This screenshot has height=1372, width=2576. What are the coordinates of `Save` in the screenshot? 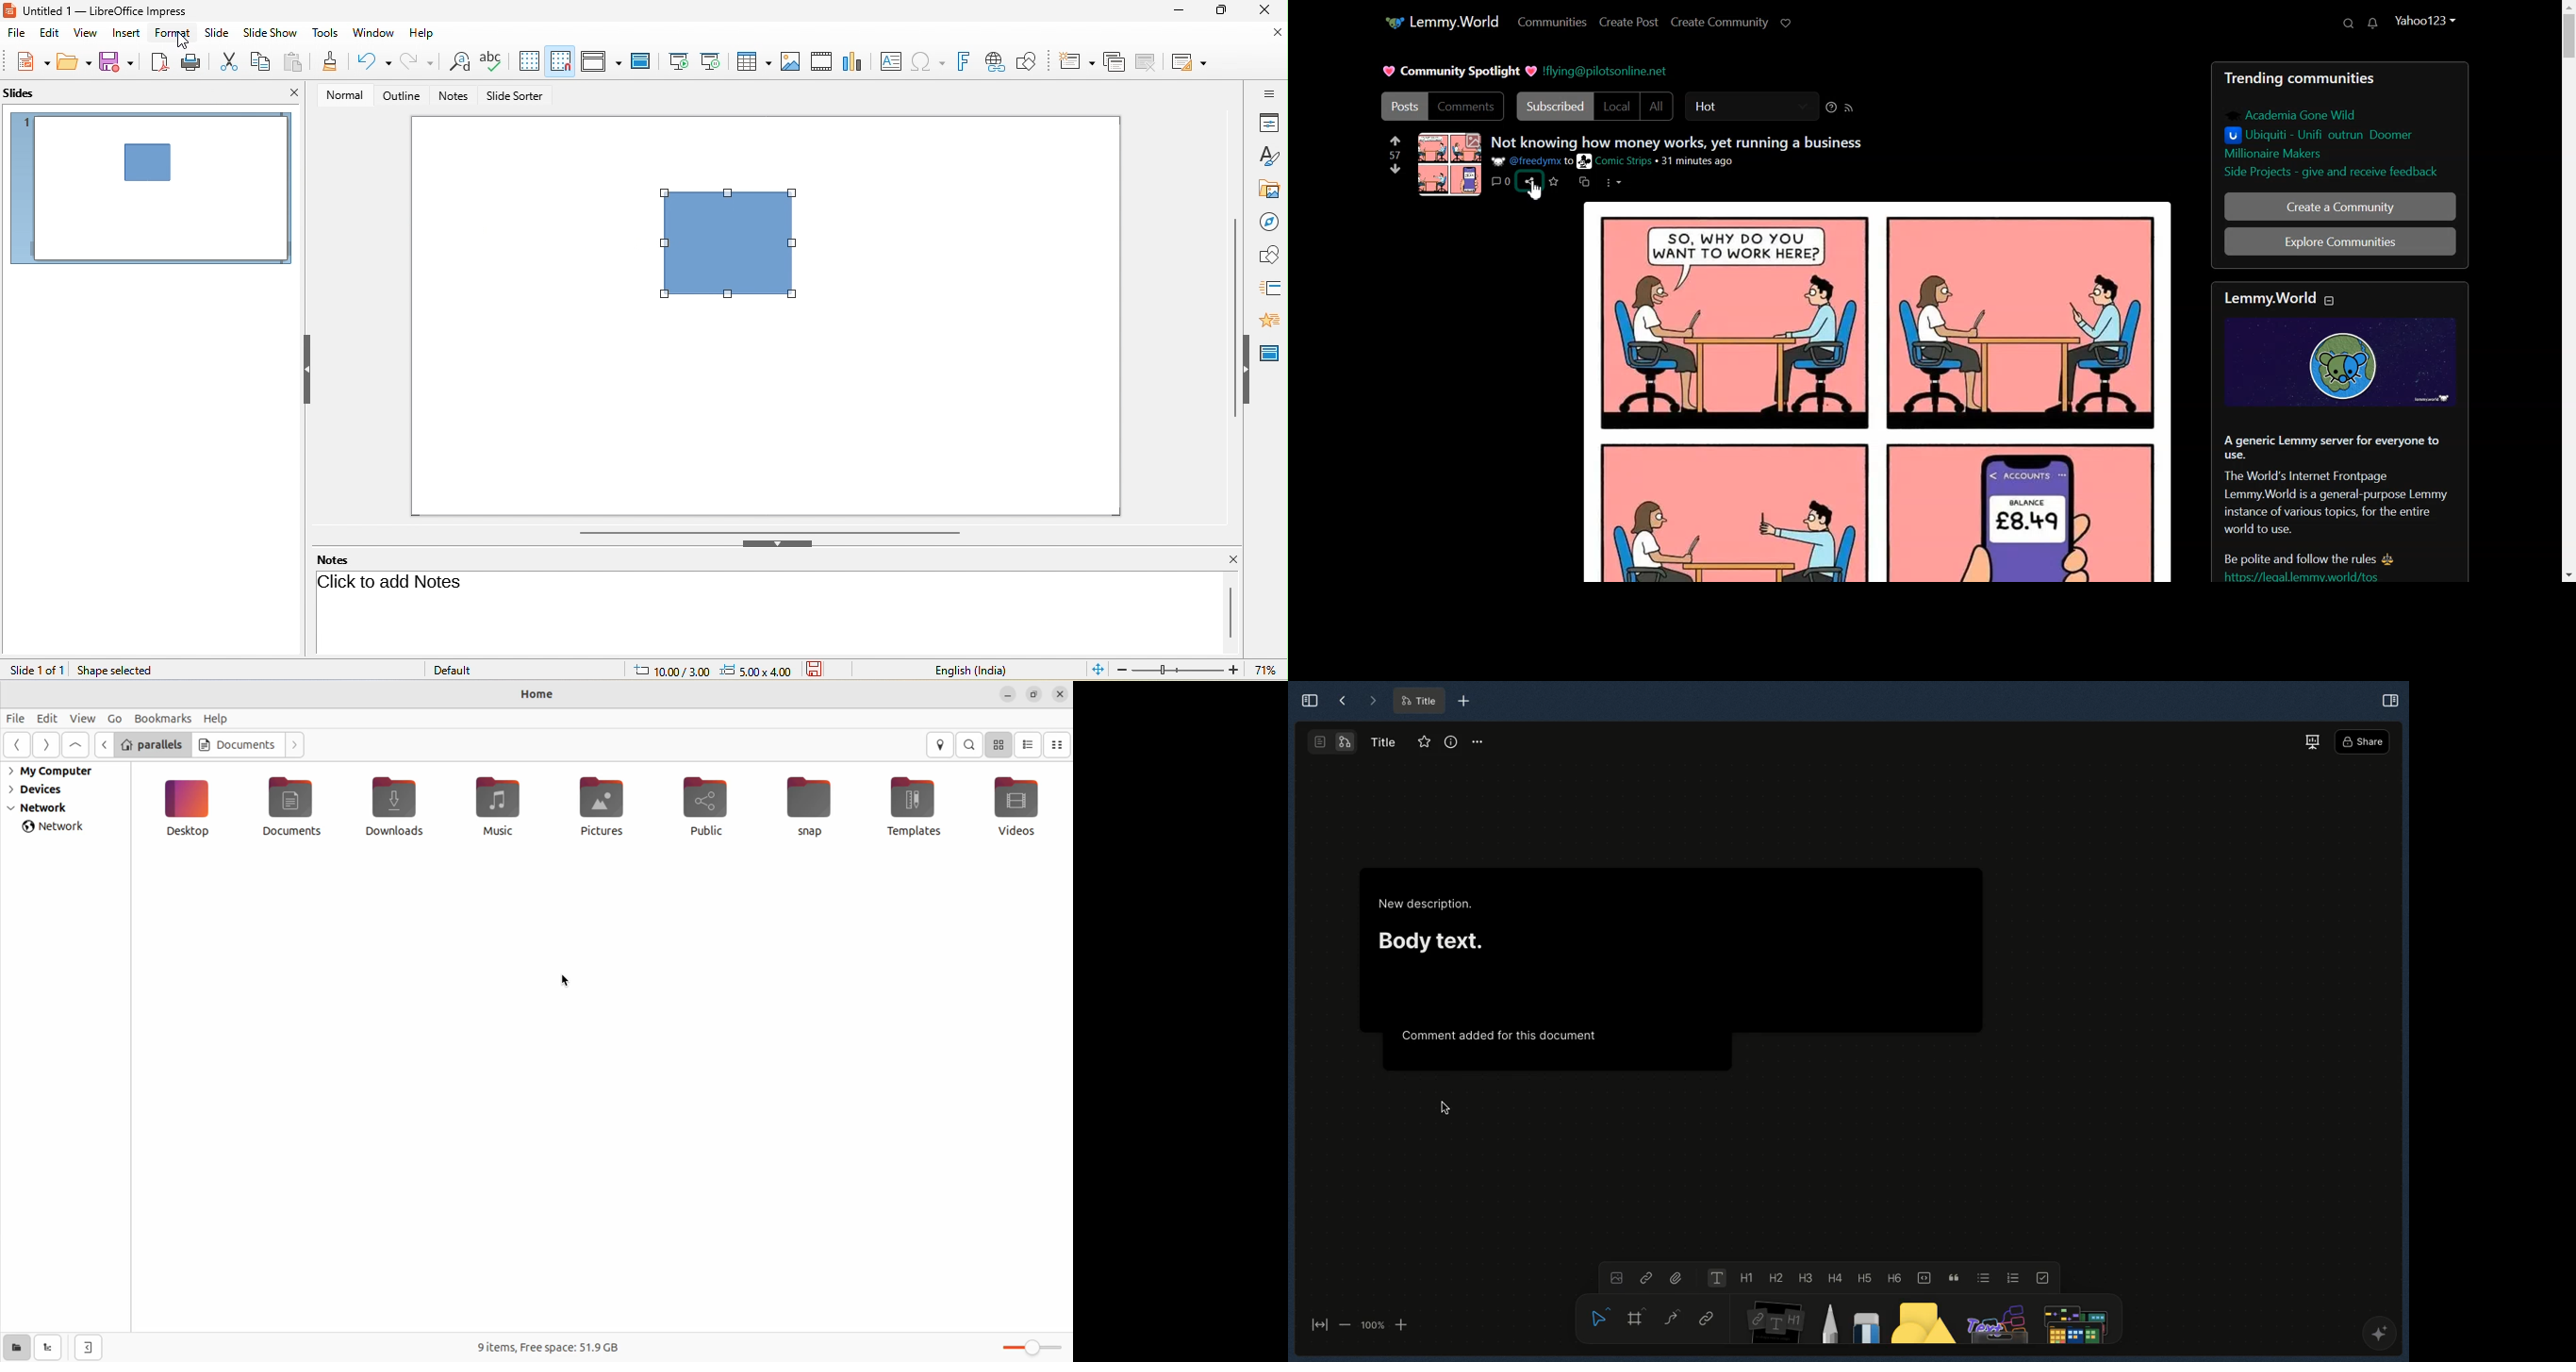 It's located at (1554, 181).